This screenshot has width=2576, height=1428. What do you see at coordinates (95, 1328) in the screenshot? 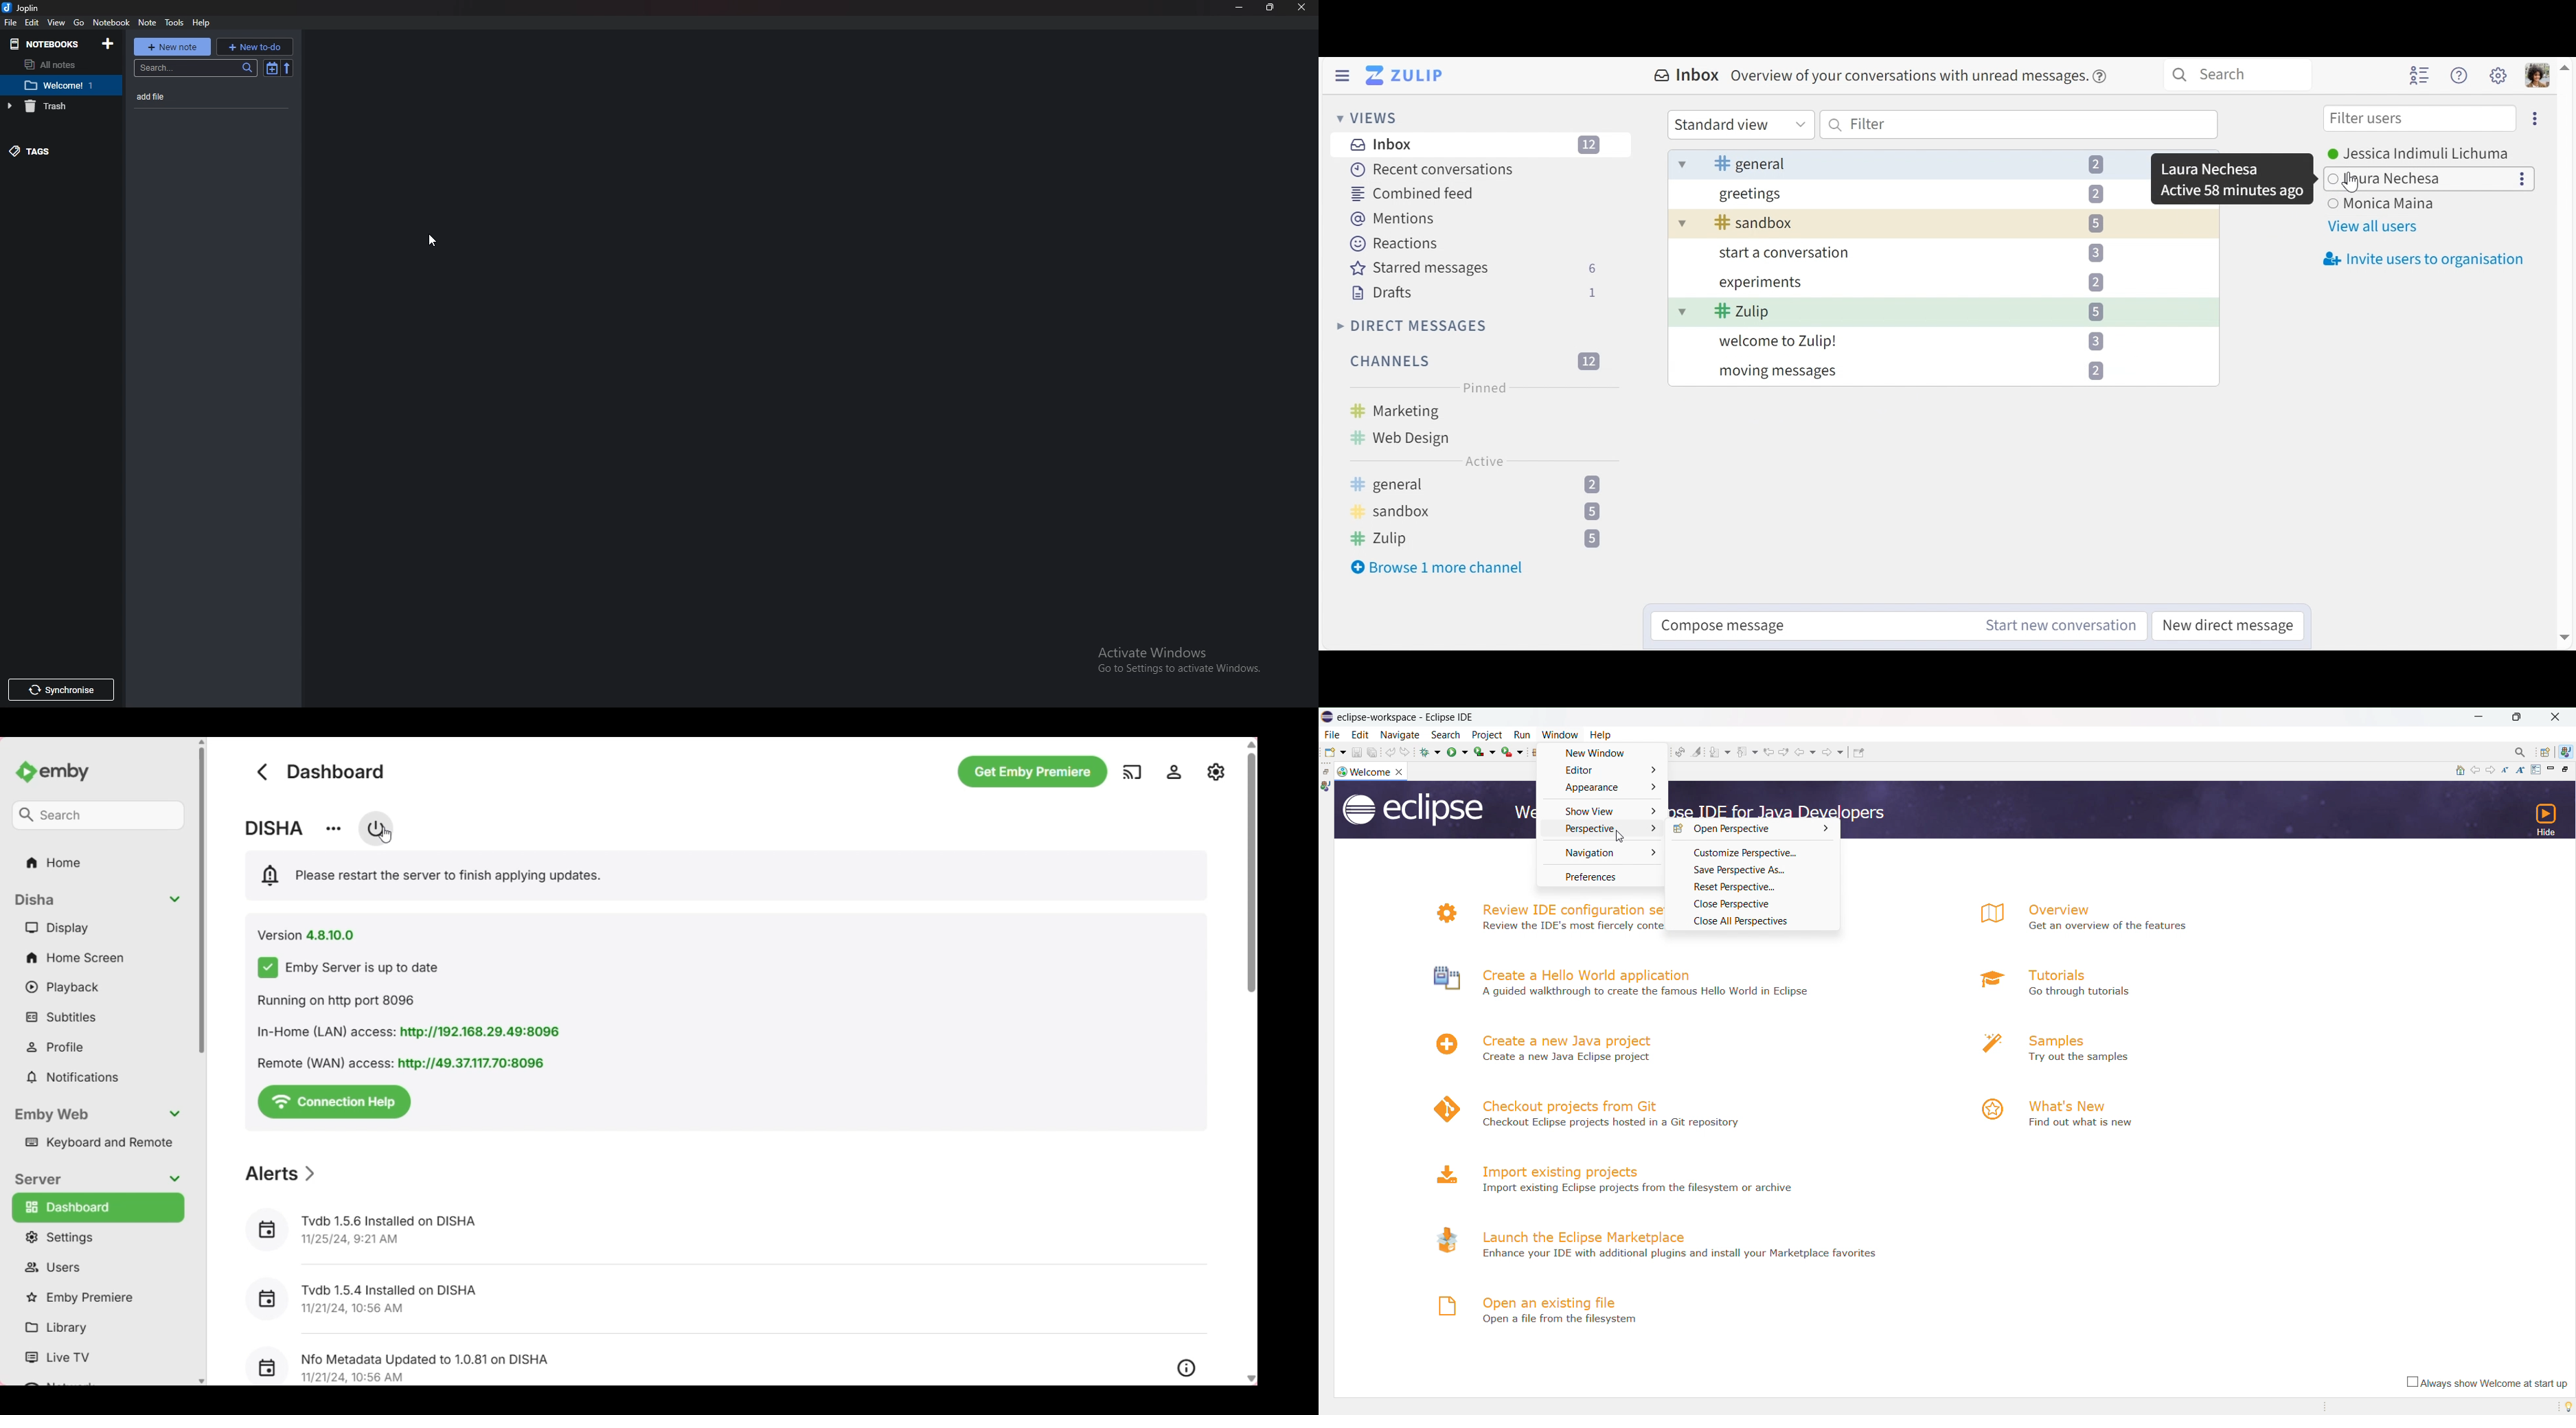
I see `Library` at bounding box center [95, 1328].